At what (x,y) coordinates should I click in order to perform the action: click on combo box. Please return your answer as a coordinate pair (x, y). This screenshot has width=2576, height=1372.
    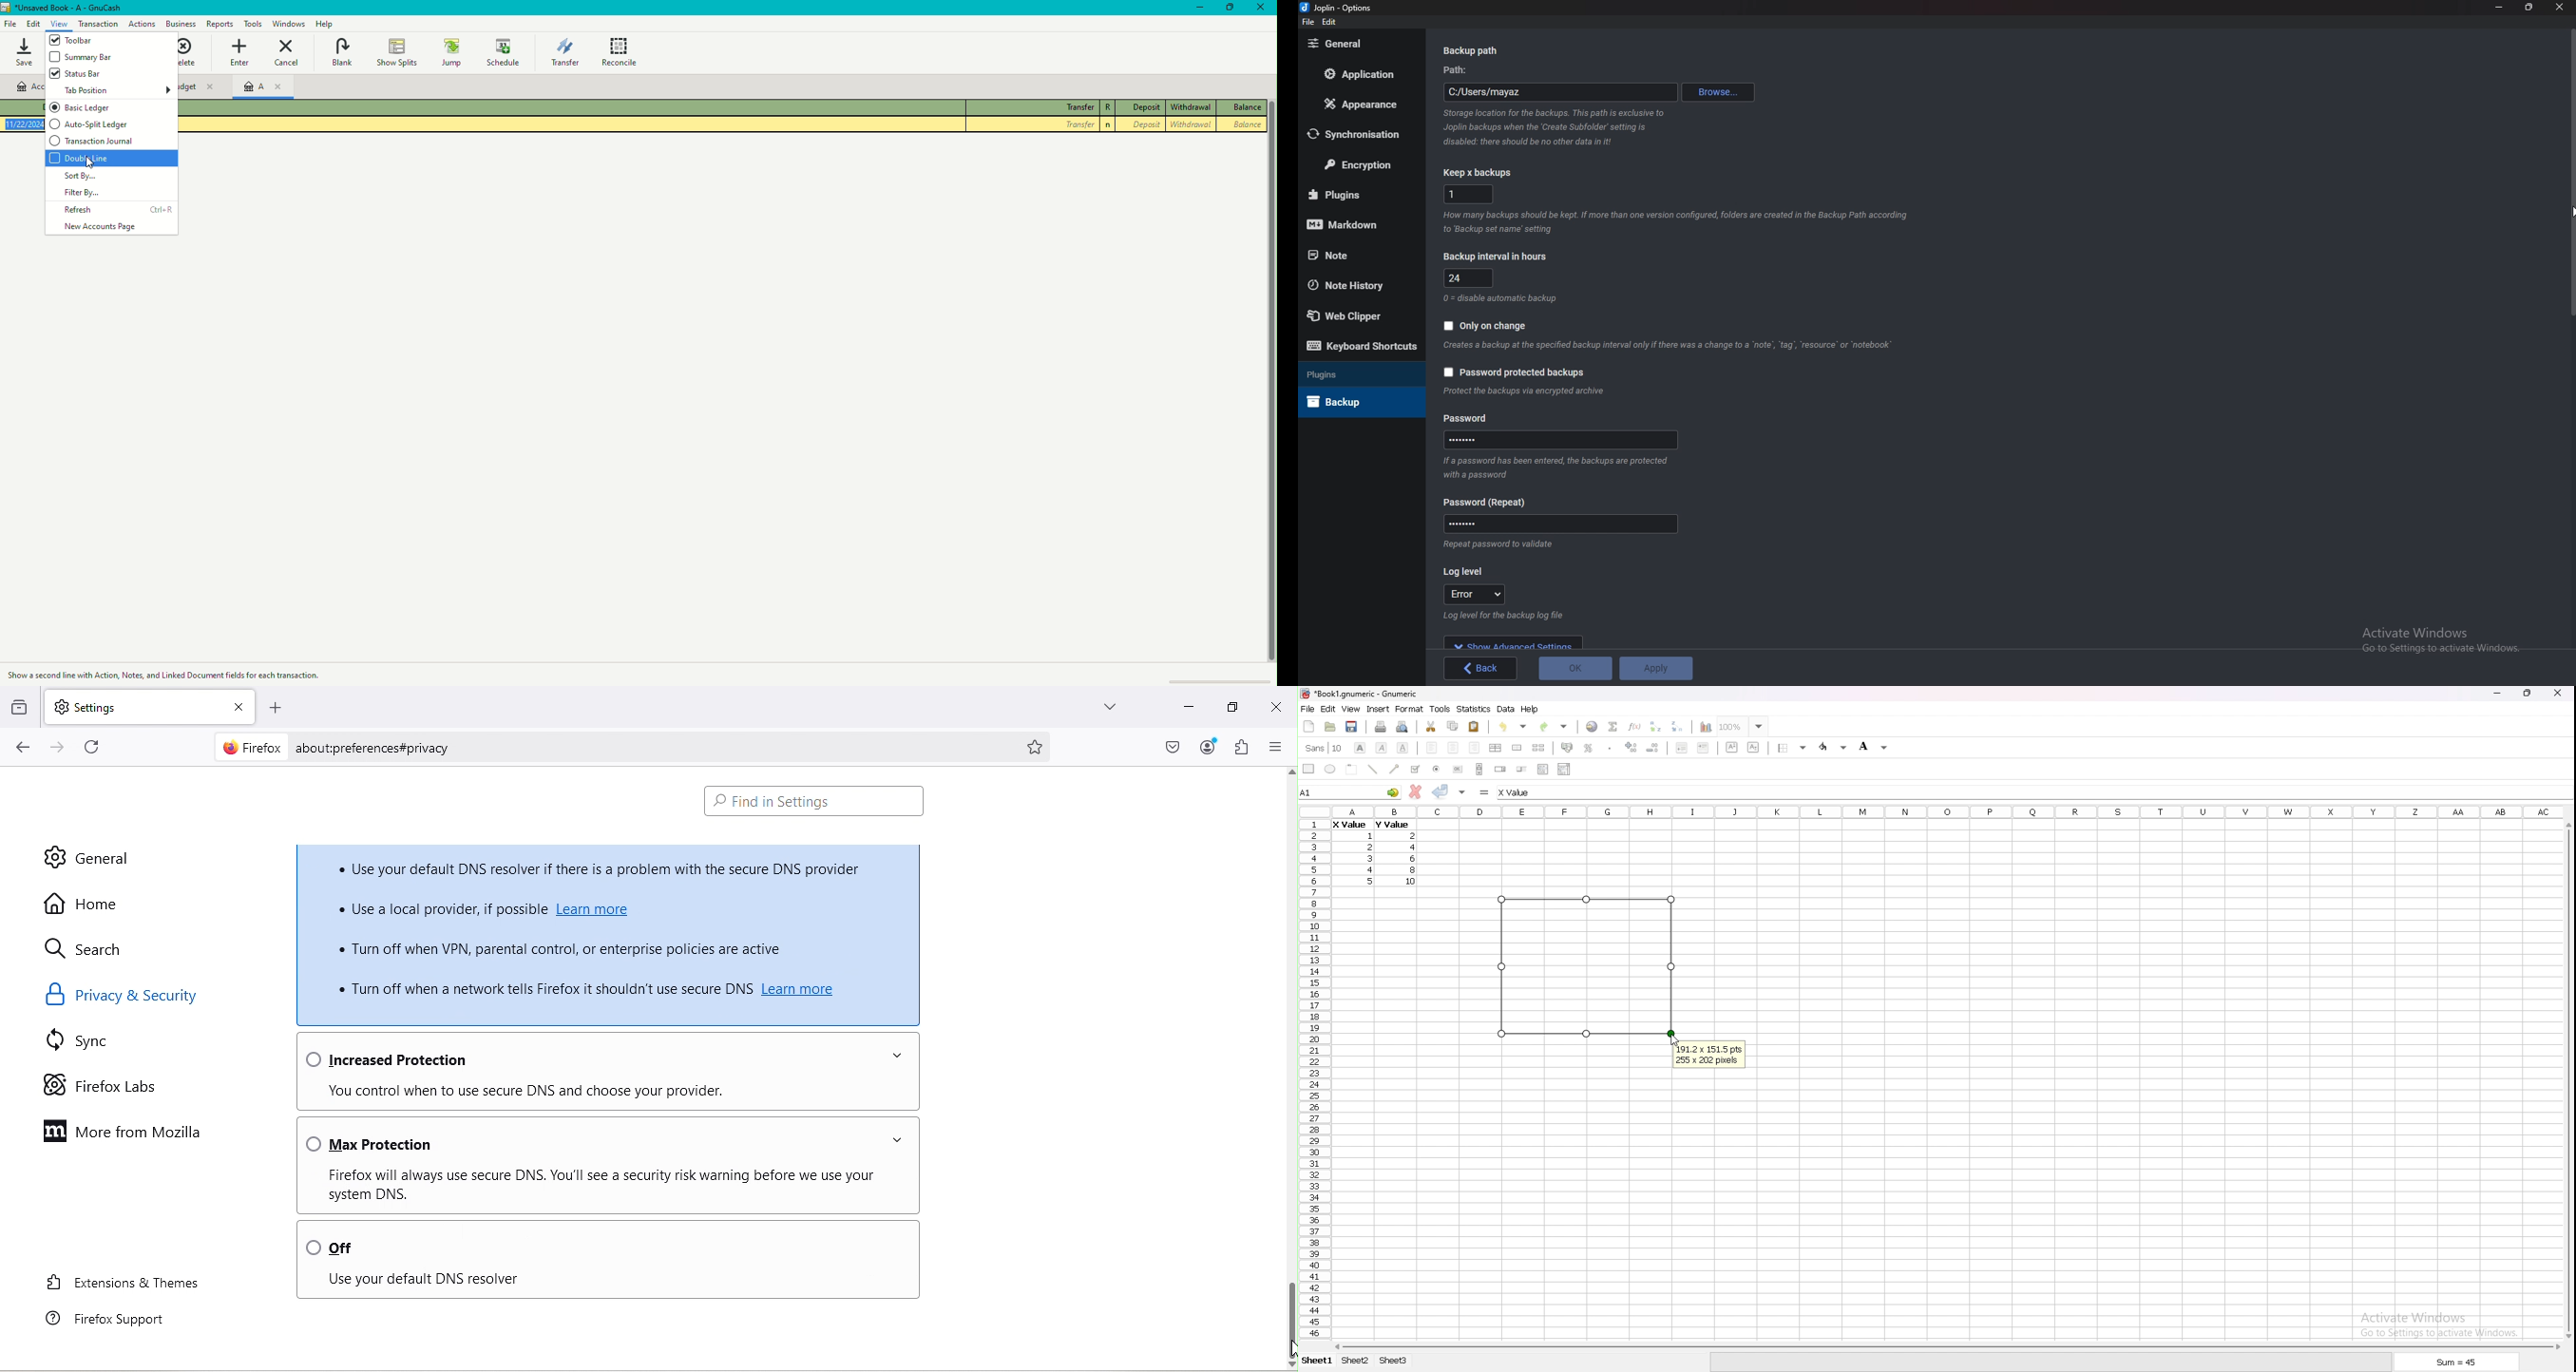
    Looking at the image, I should click on (1564, 768).